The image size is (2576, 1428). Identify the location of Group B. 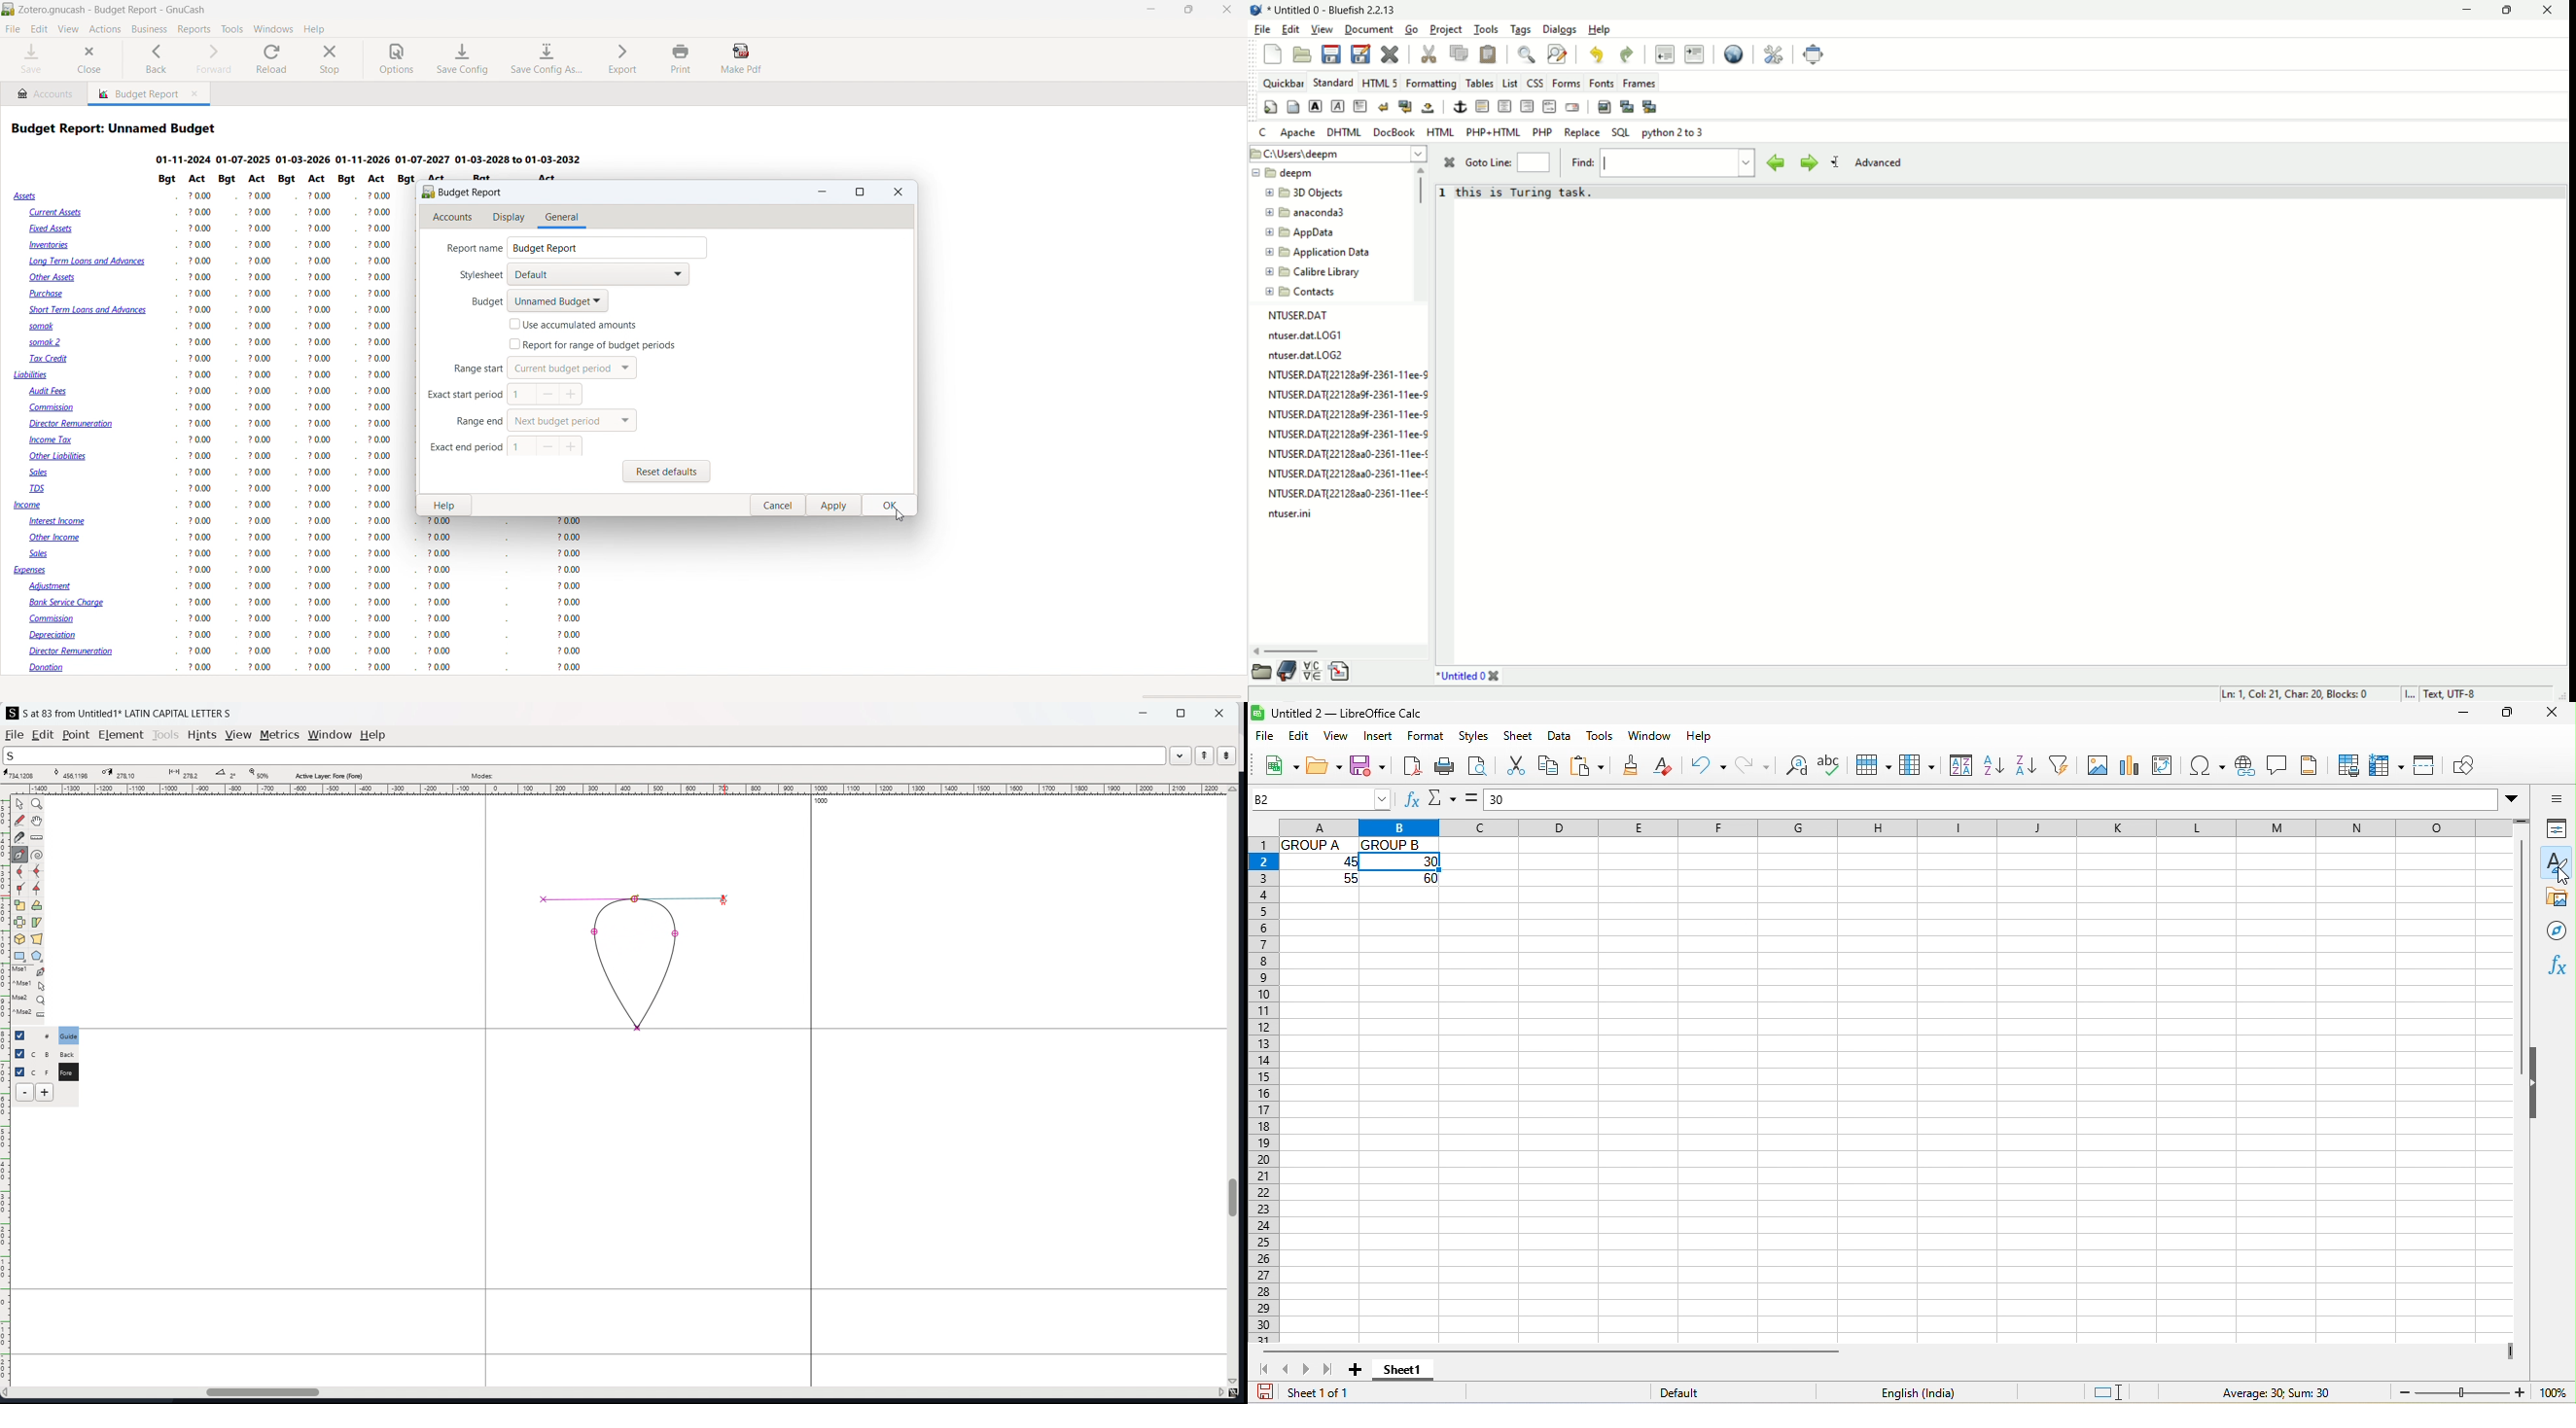
(1398, 844).